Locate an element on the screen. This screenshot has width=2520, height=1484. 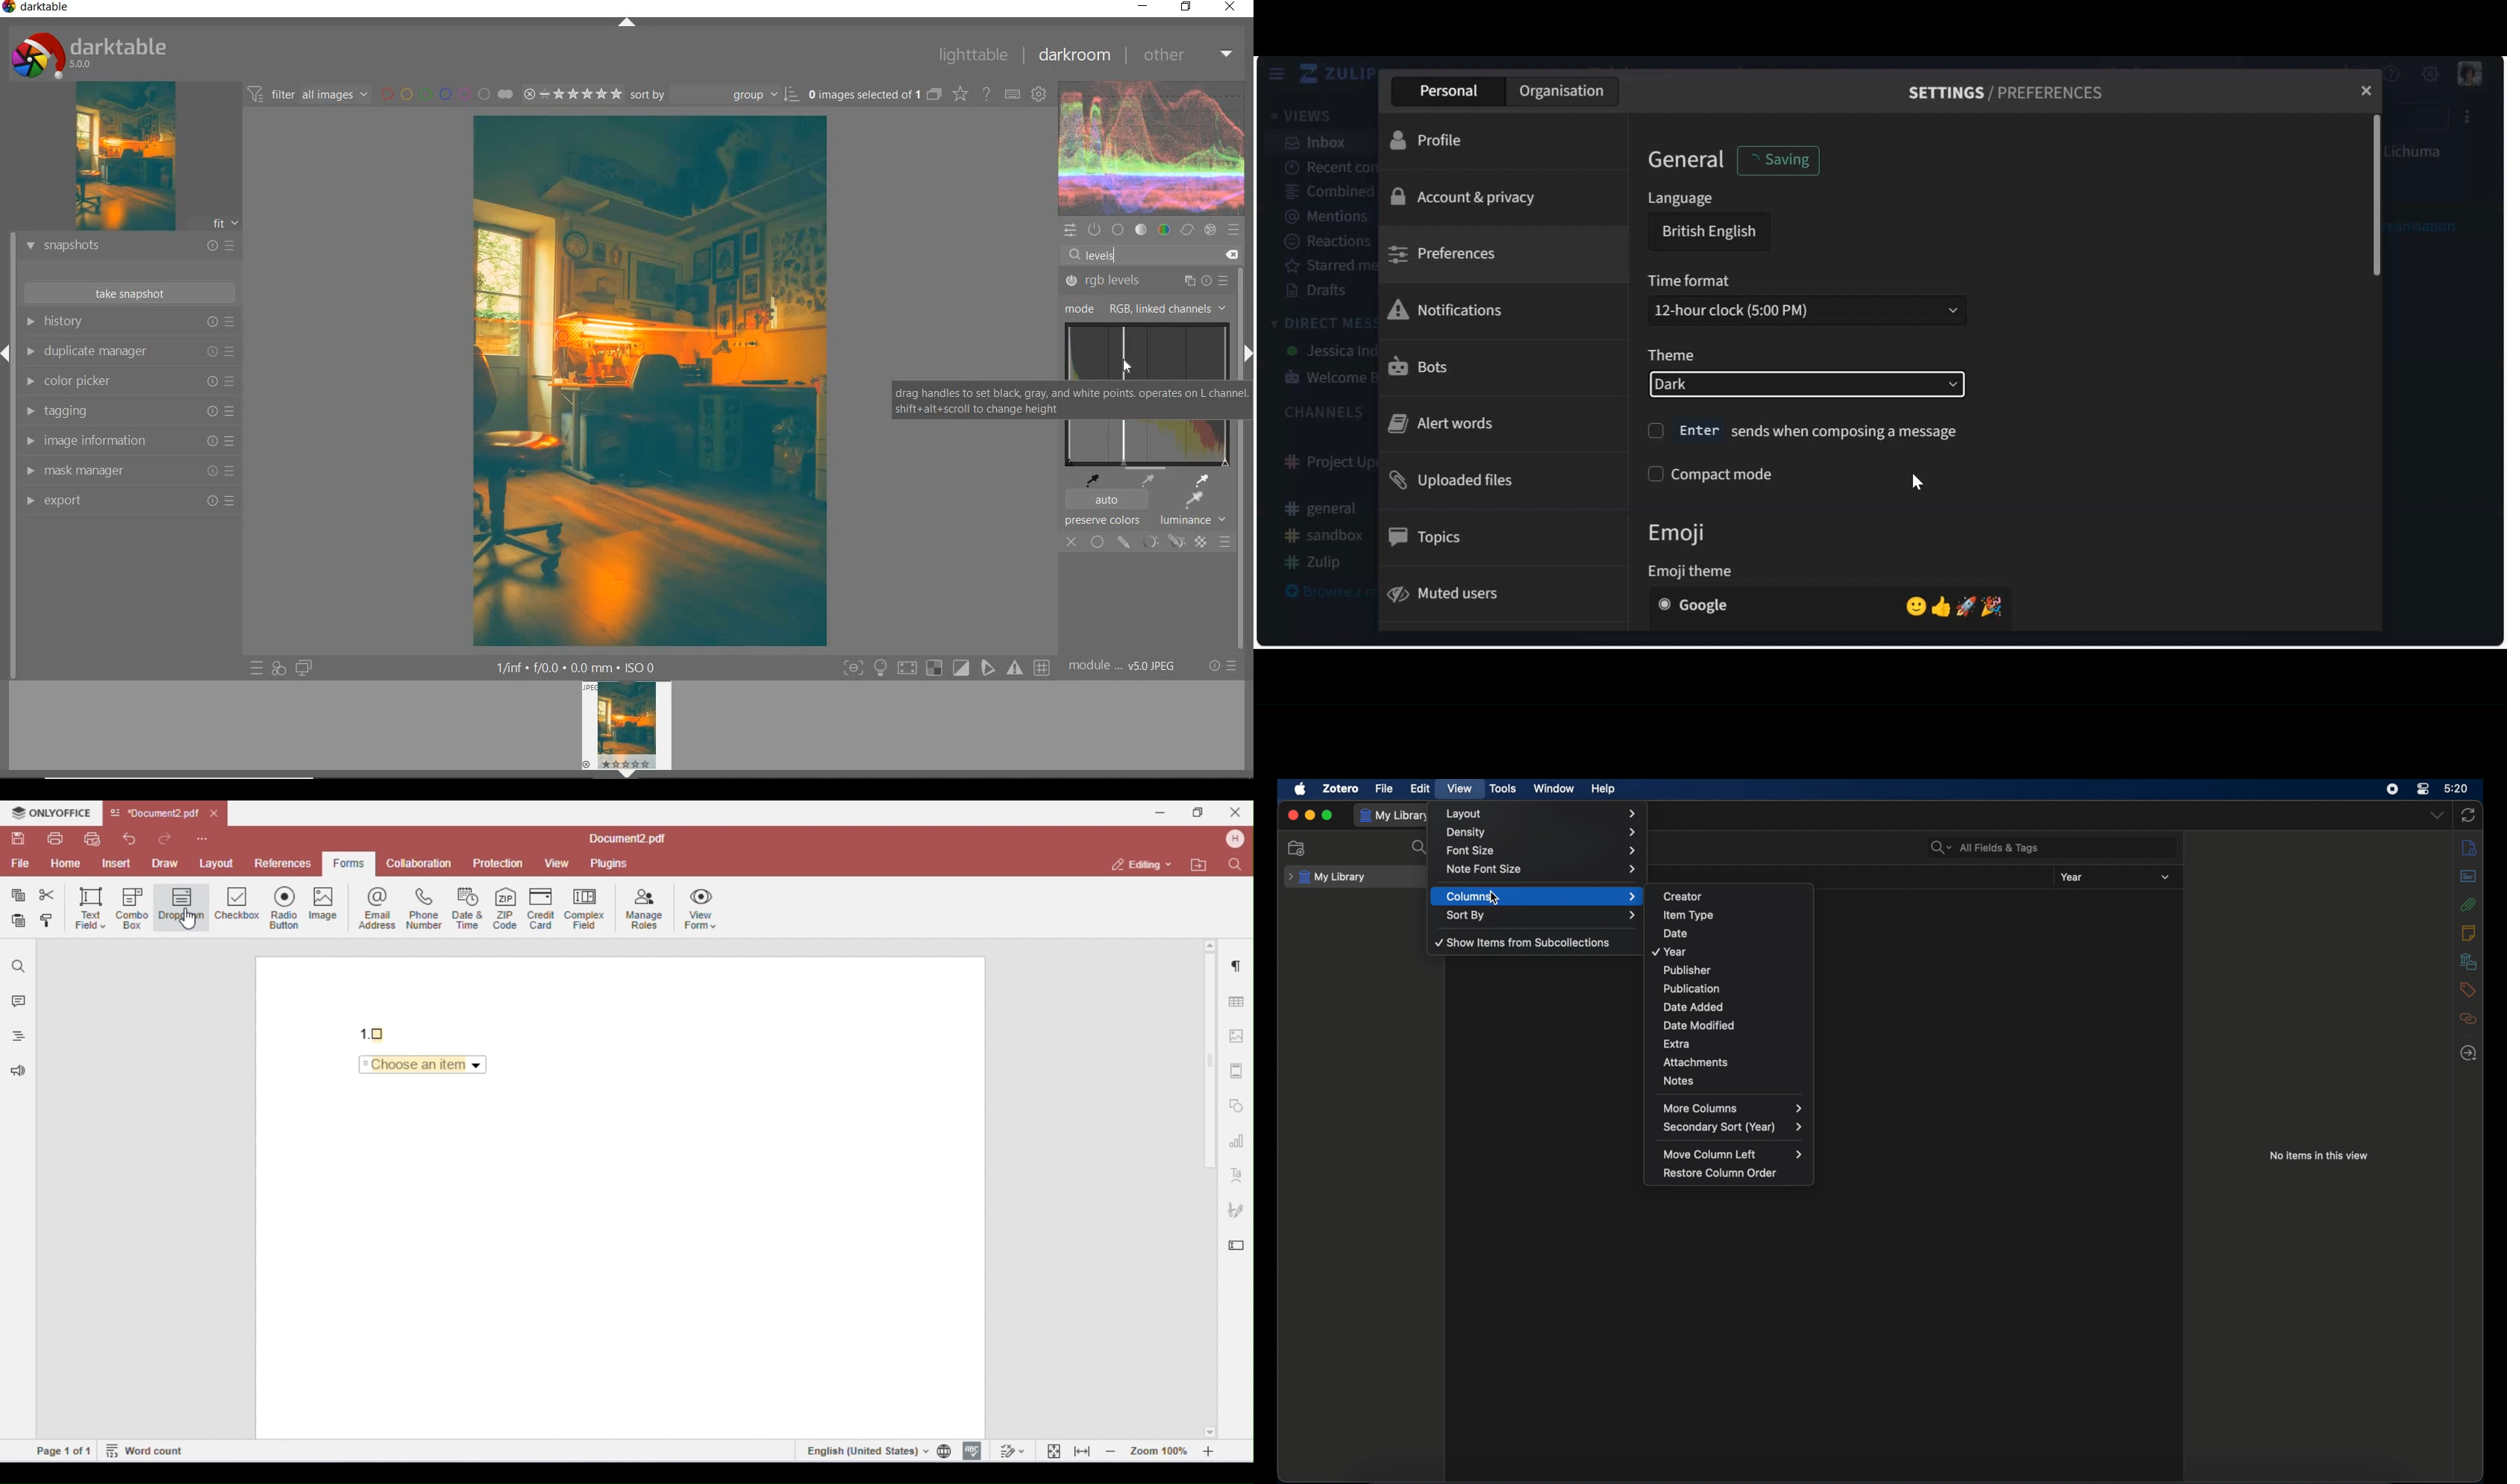
mode RGB, linked channels is located at coordinates (1142, 309).